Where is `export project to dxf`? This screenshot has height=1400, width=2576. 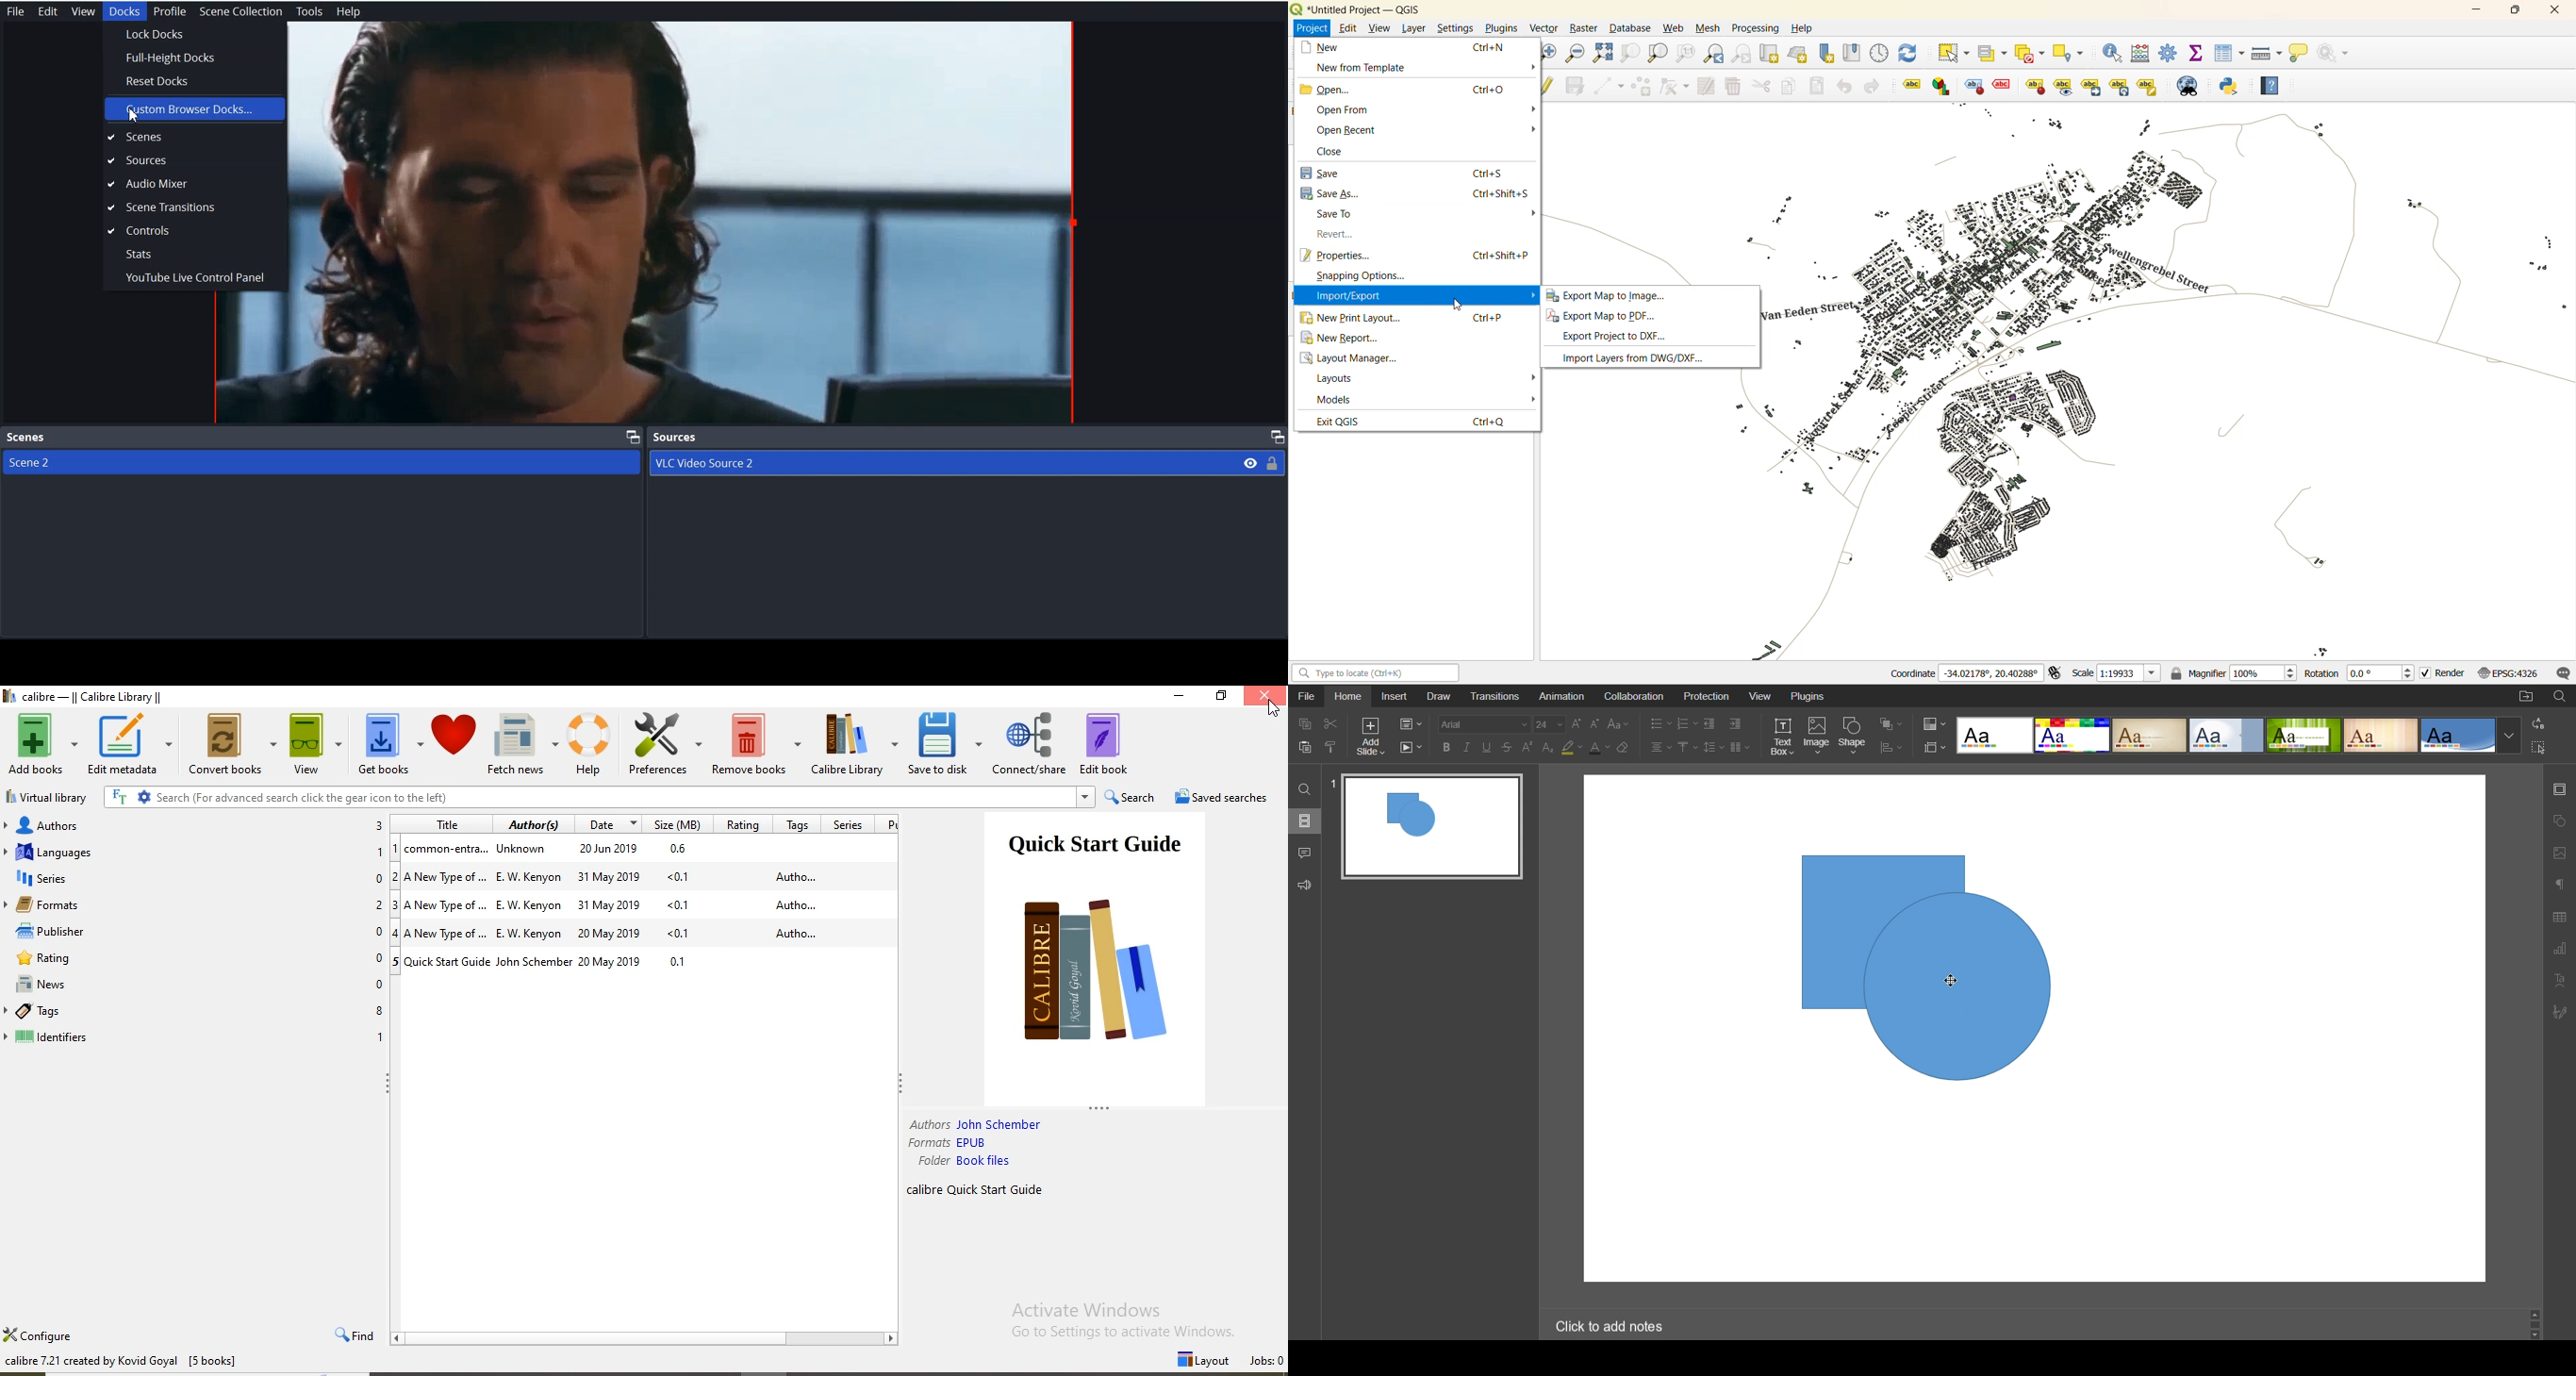 export project to dxf is located at coordinates (1623, 337).